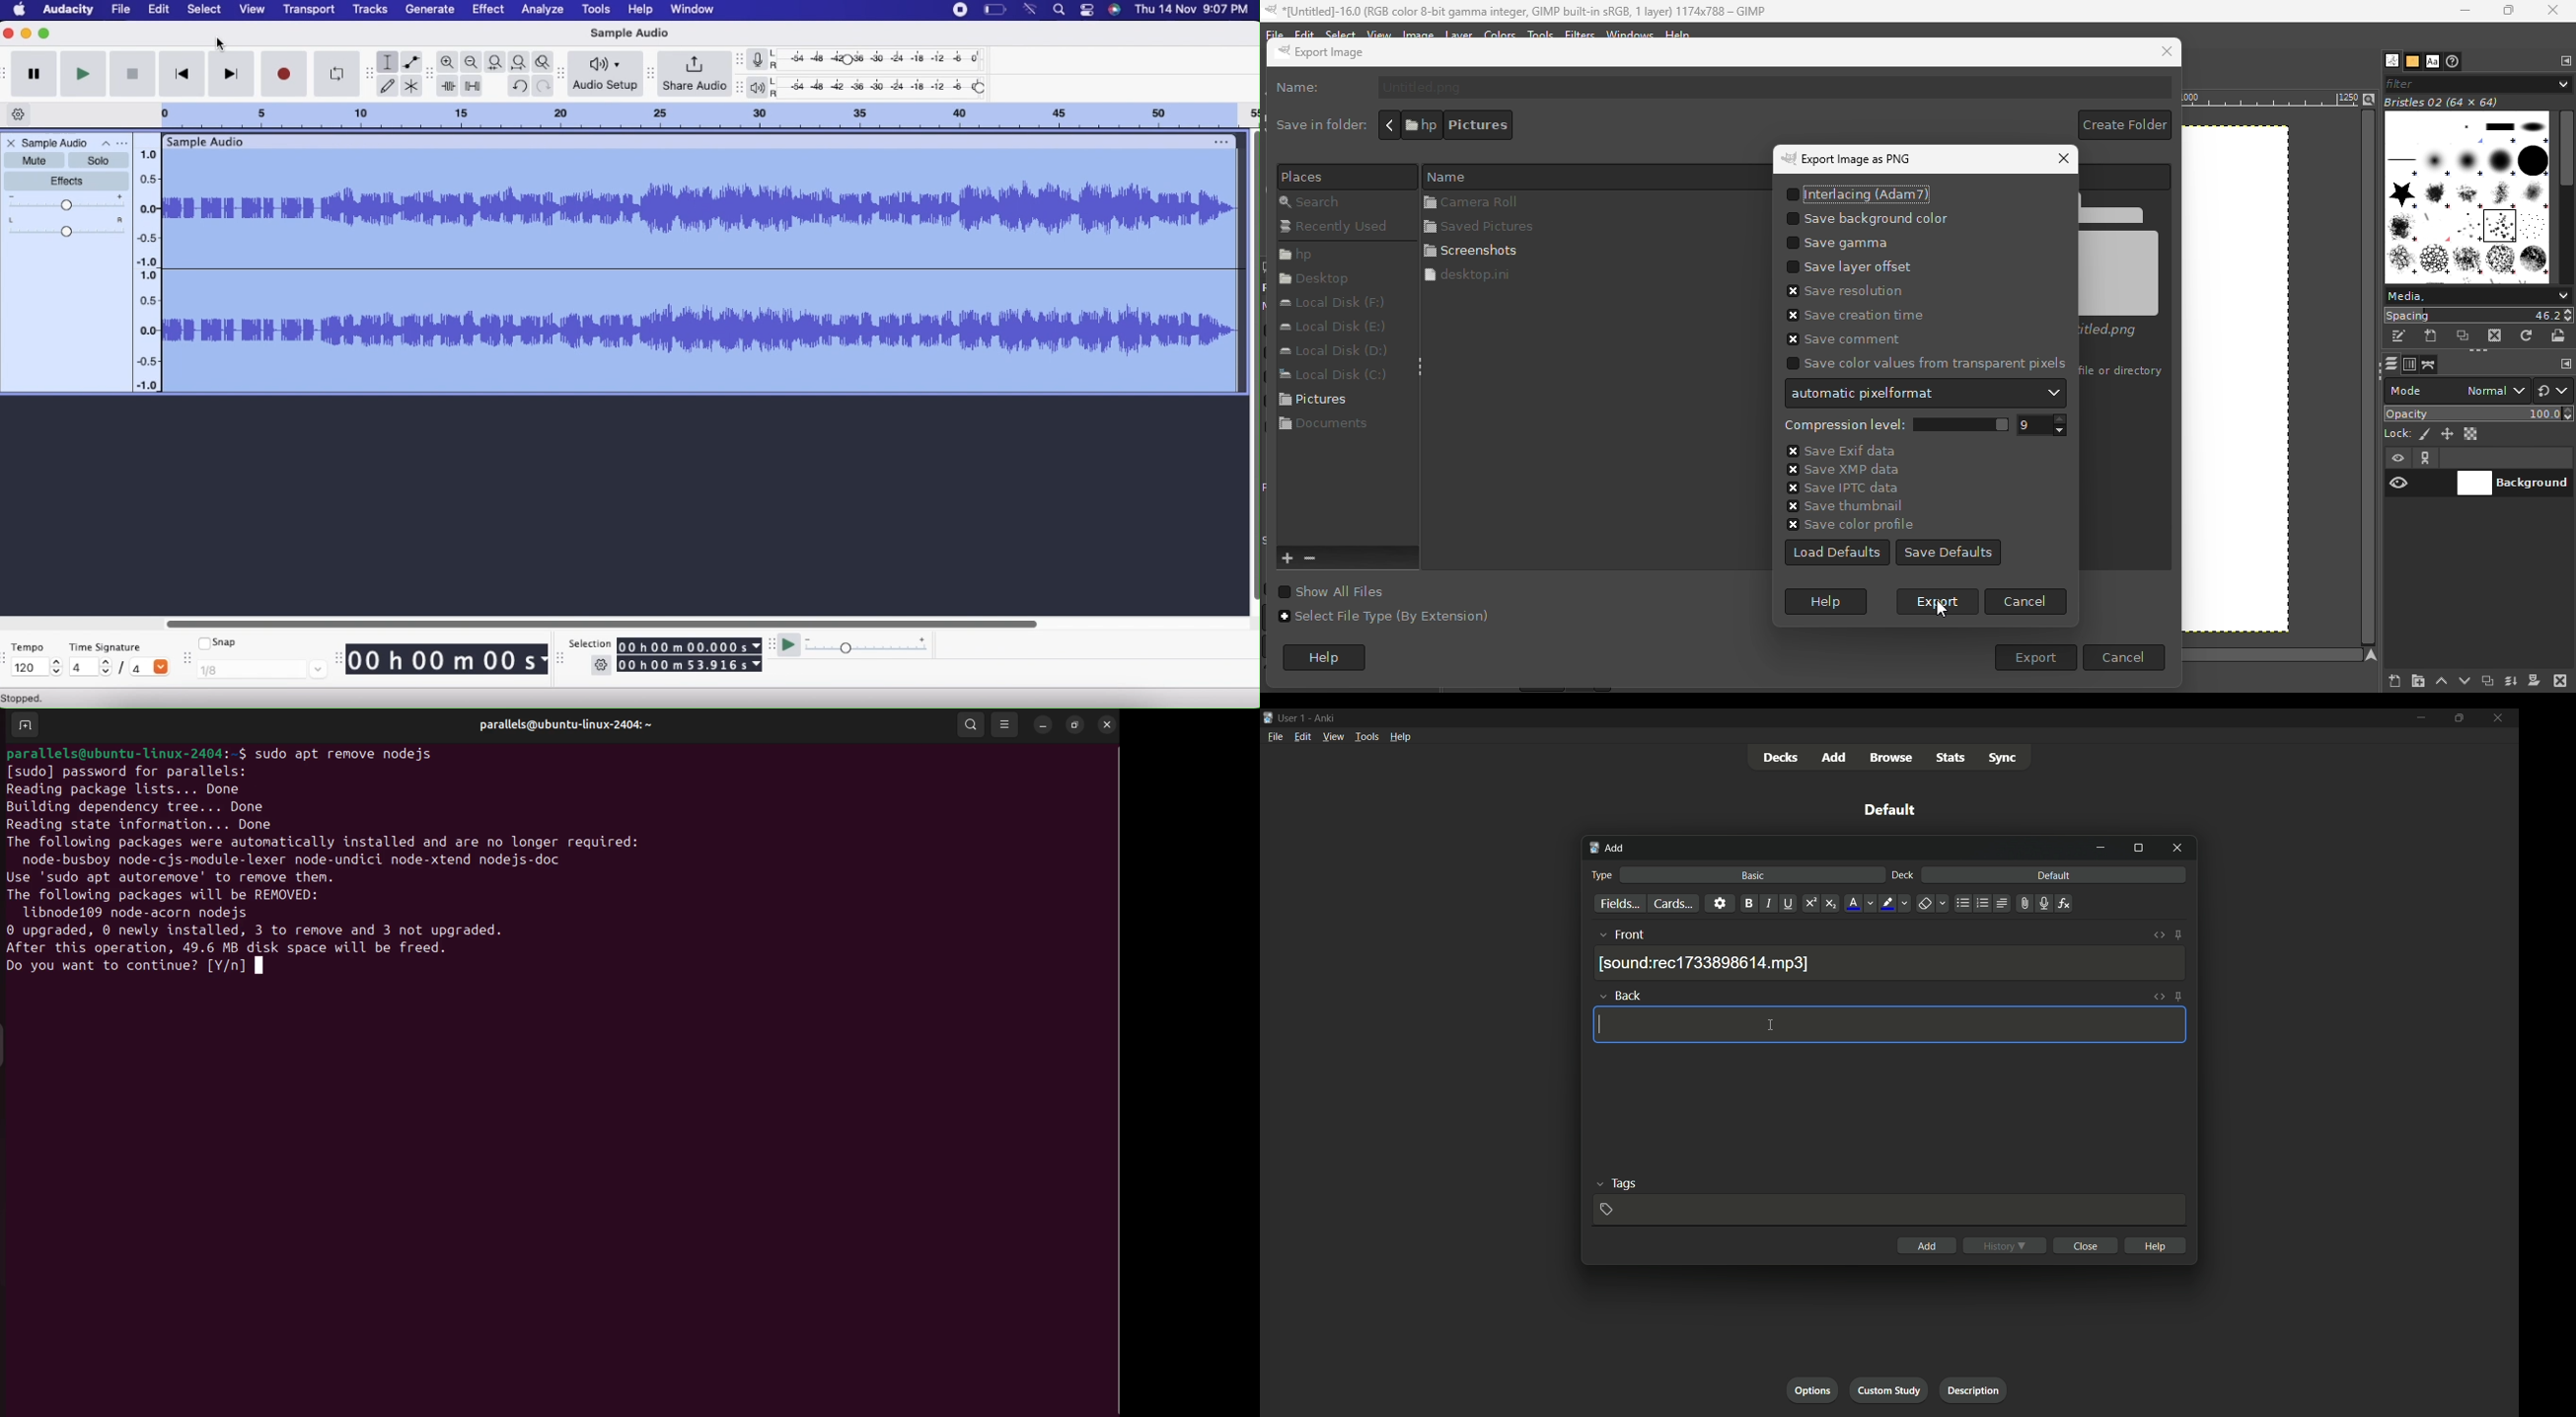  I want to click on type, so click(1604, 874).